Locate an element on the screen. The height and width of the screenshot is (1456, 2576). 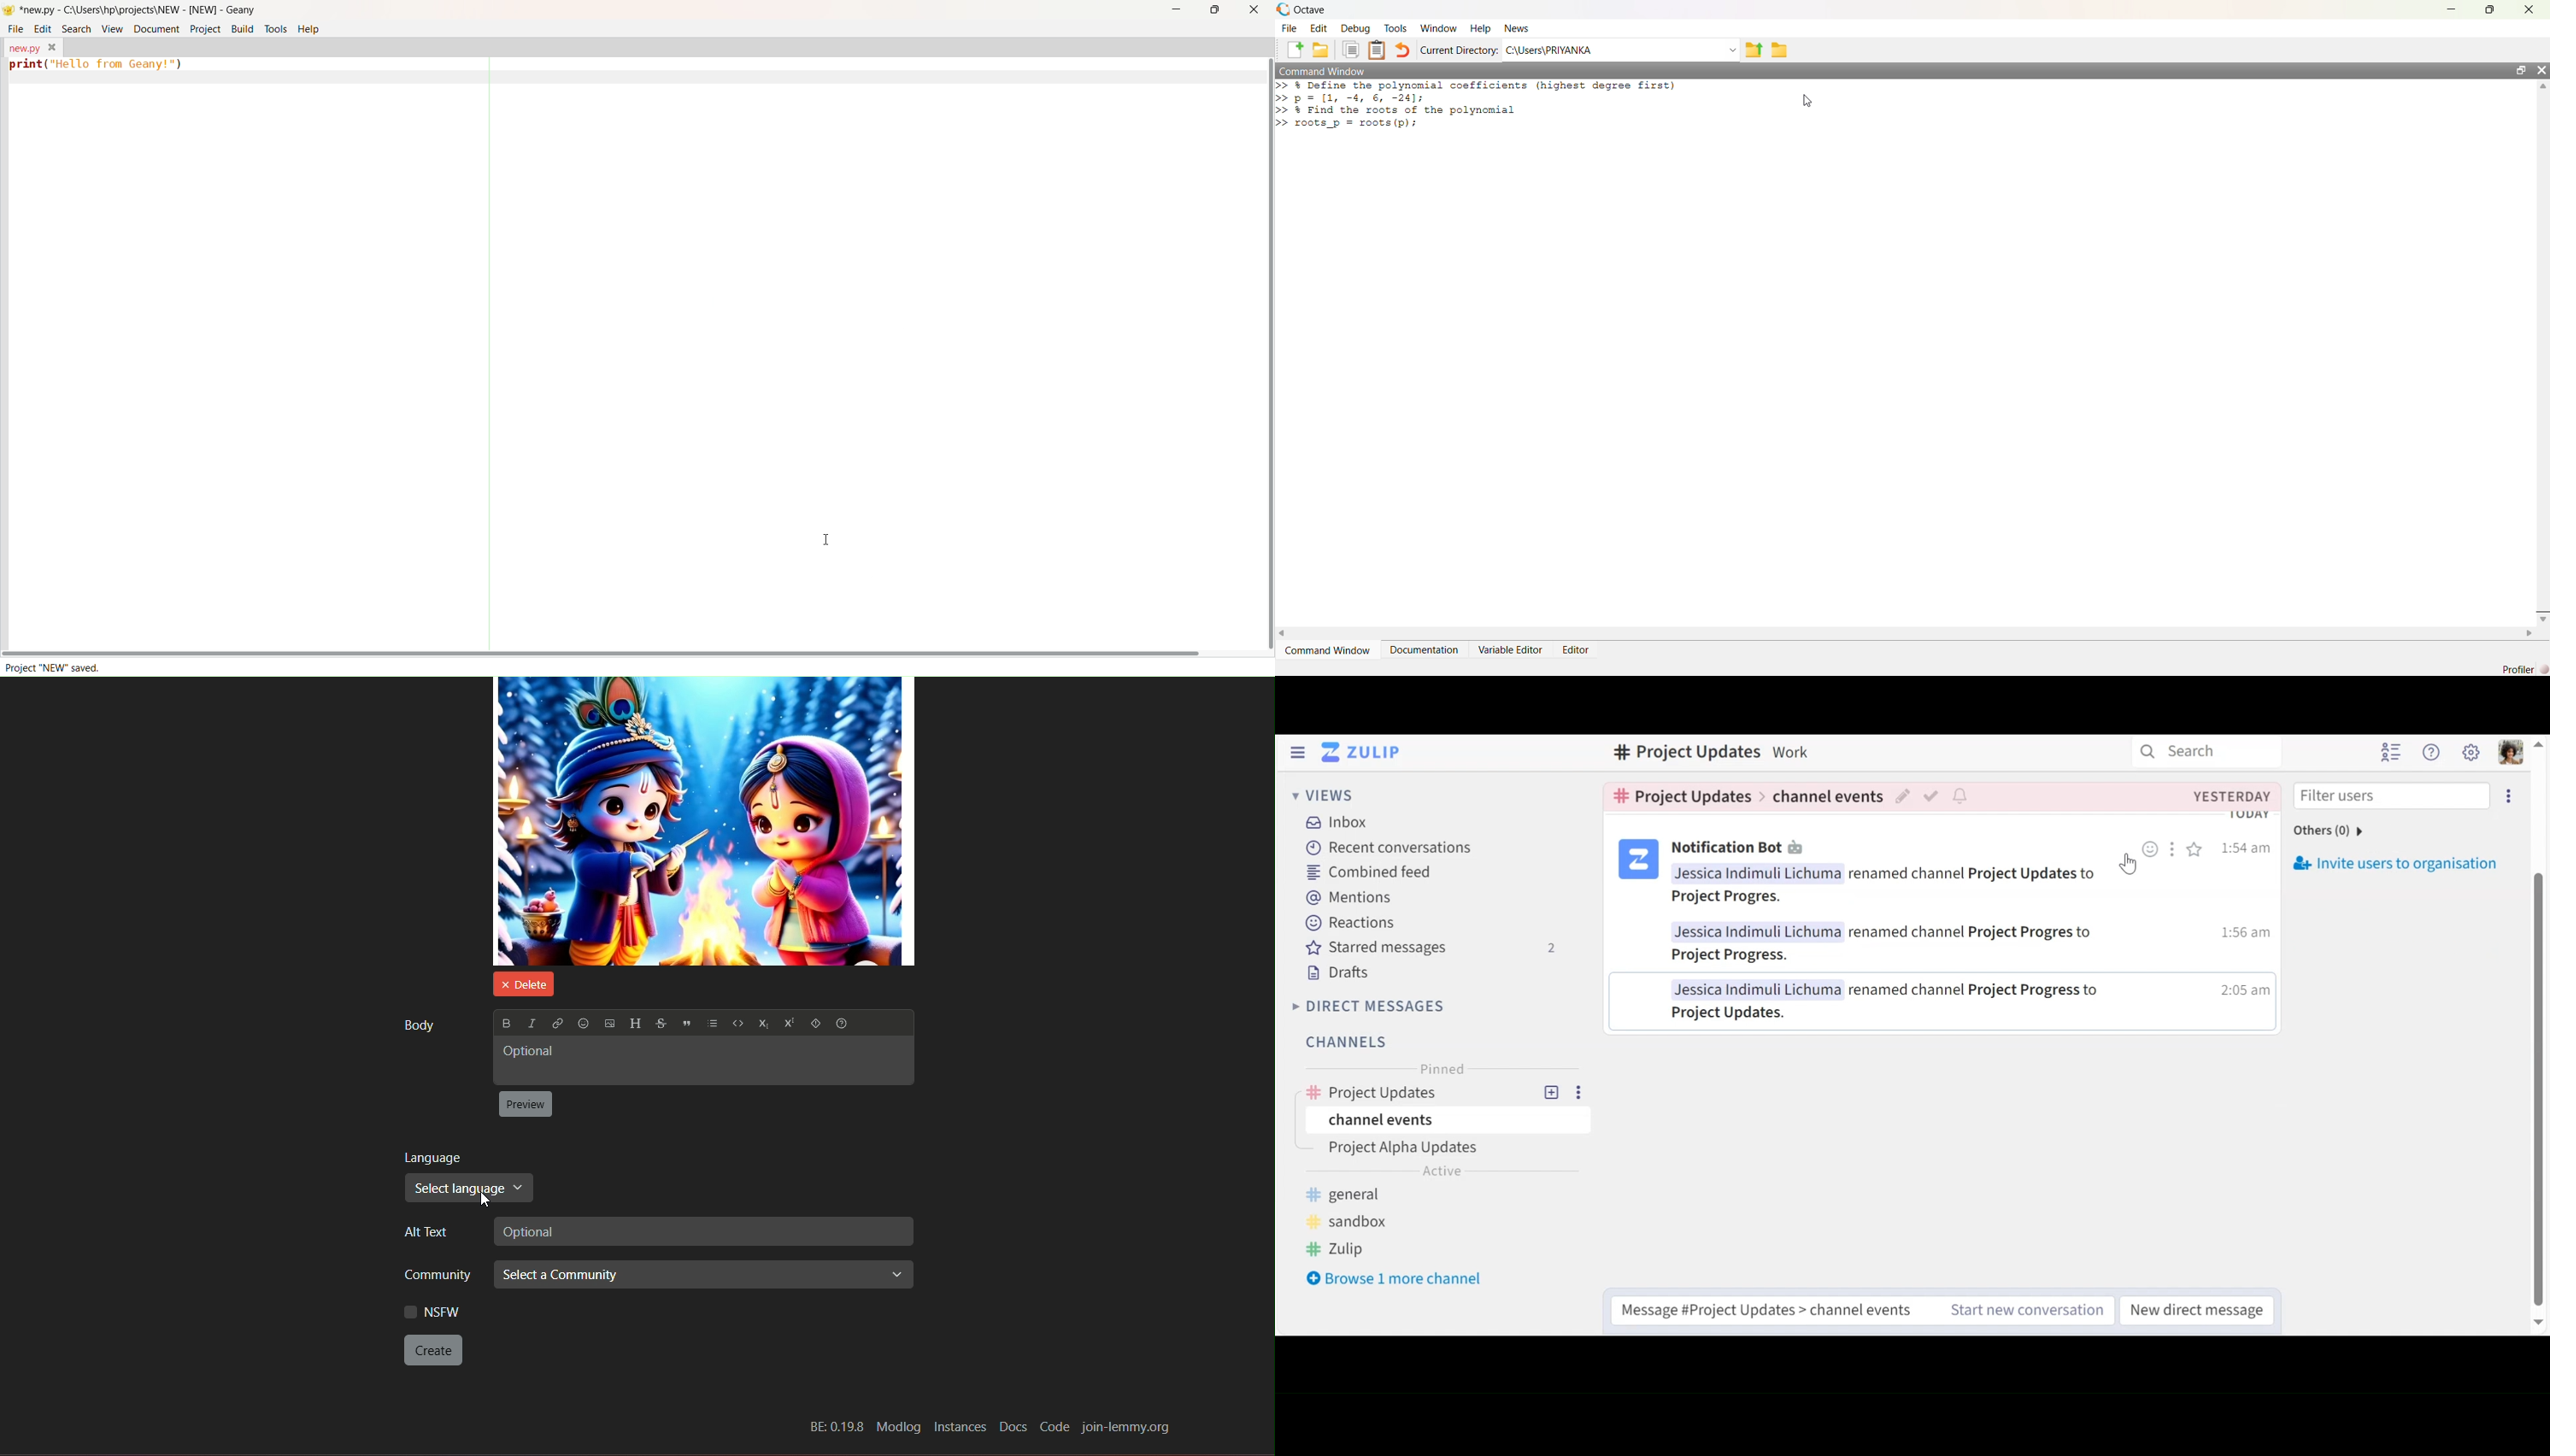
active is located at coordinates (1446, 1173).